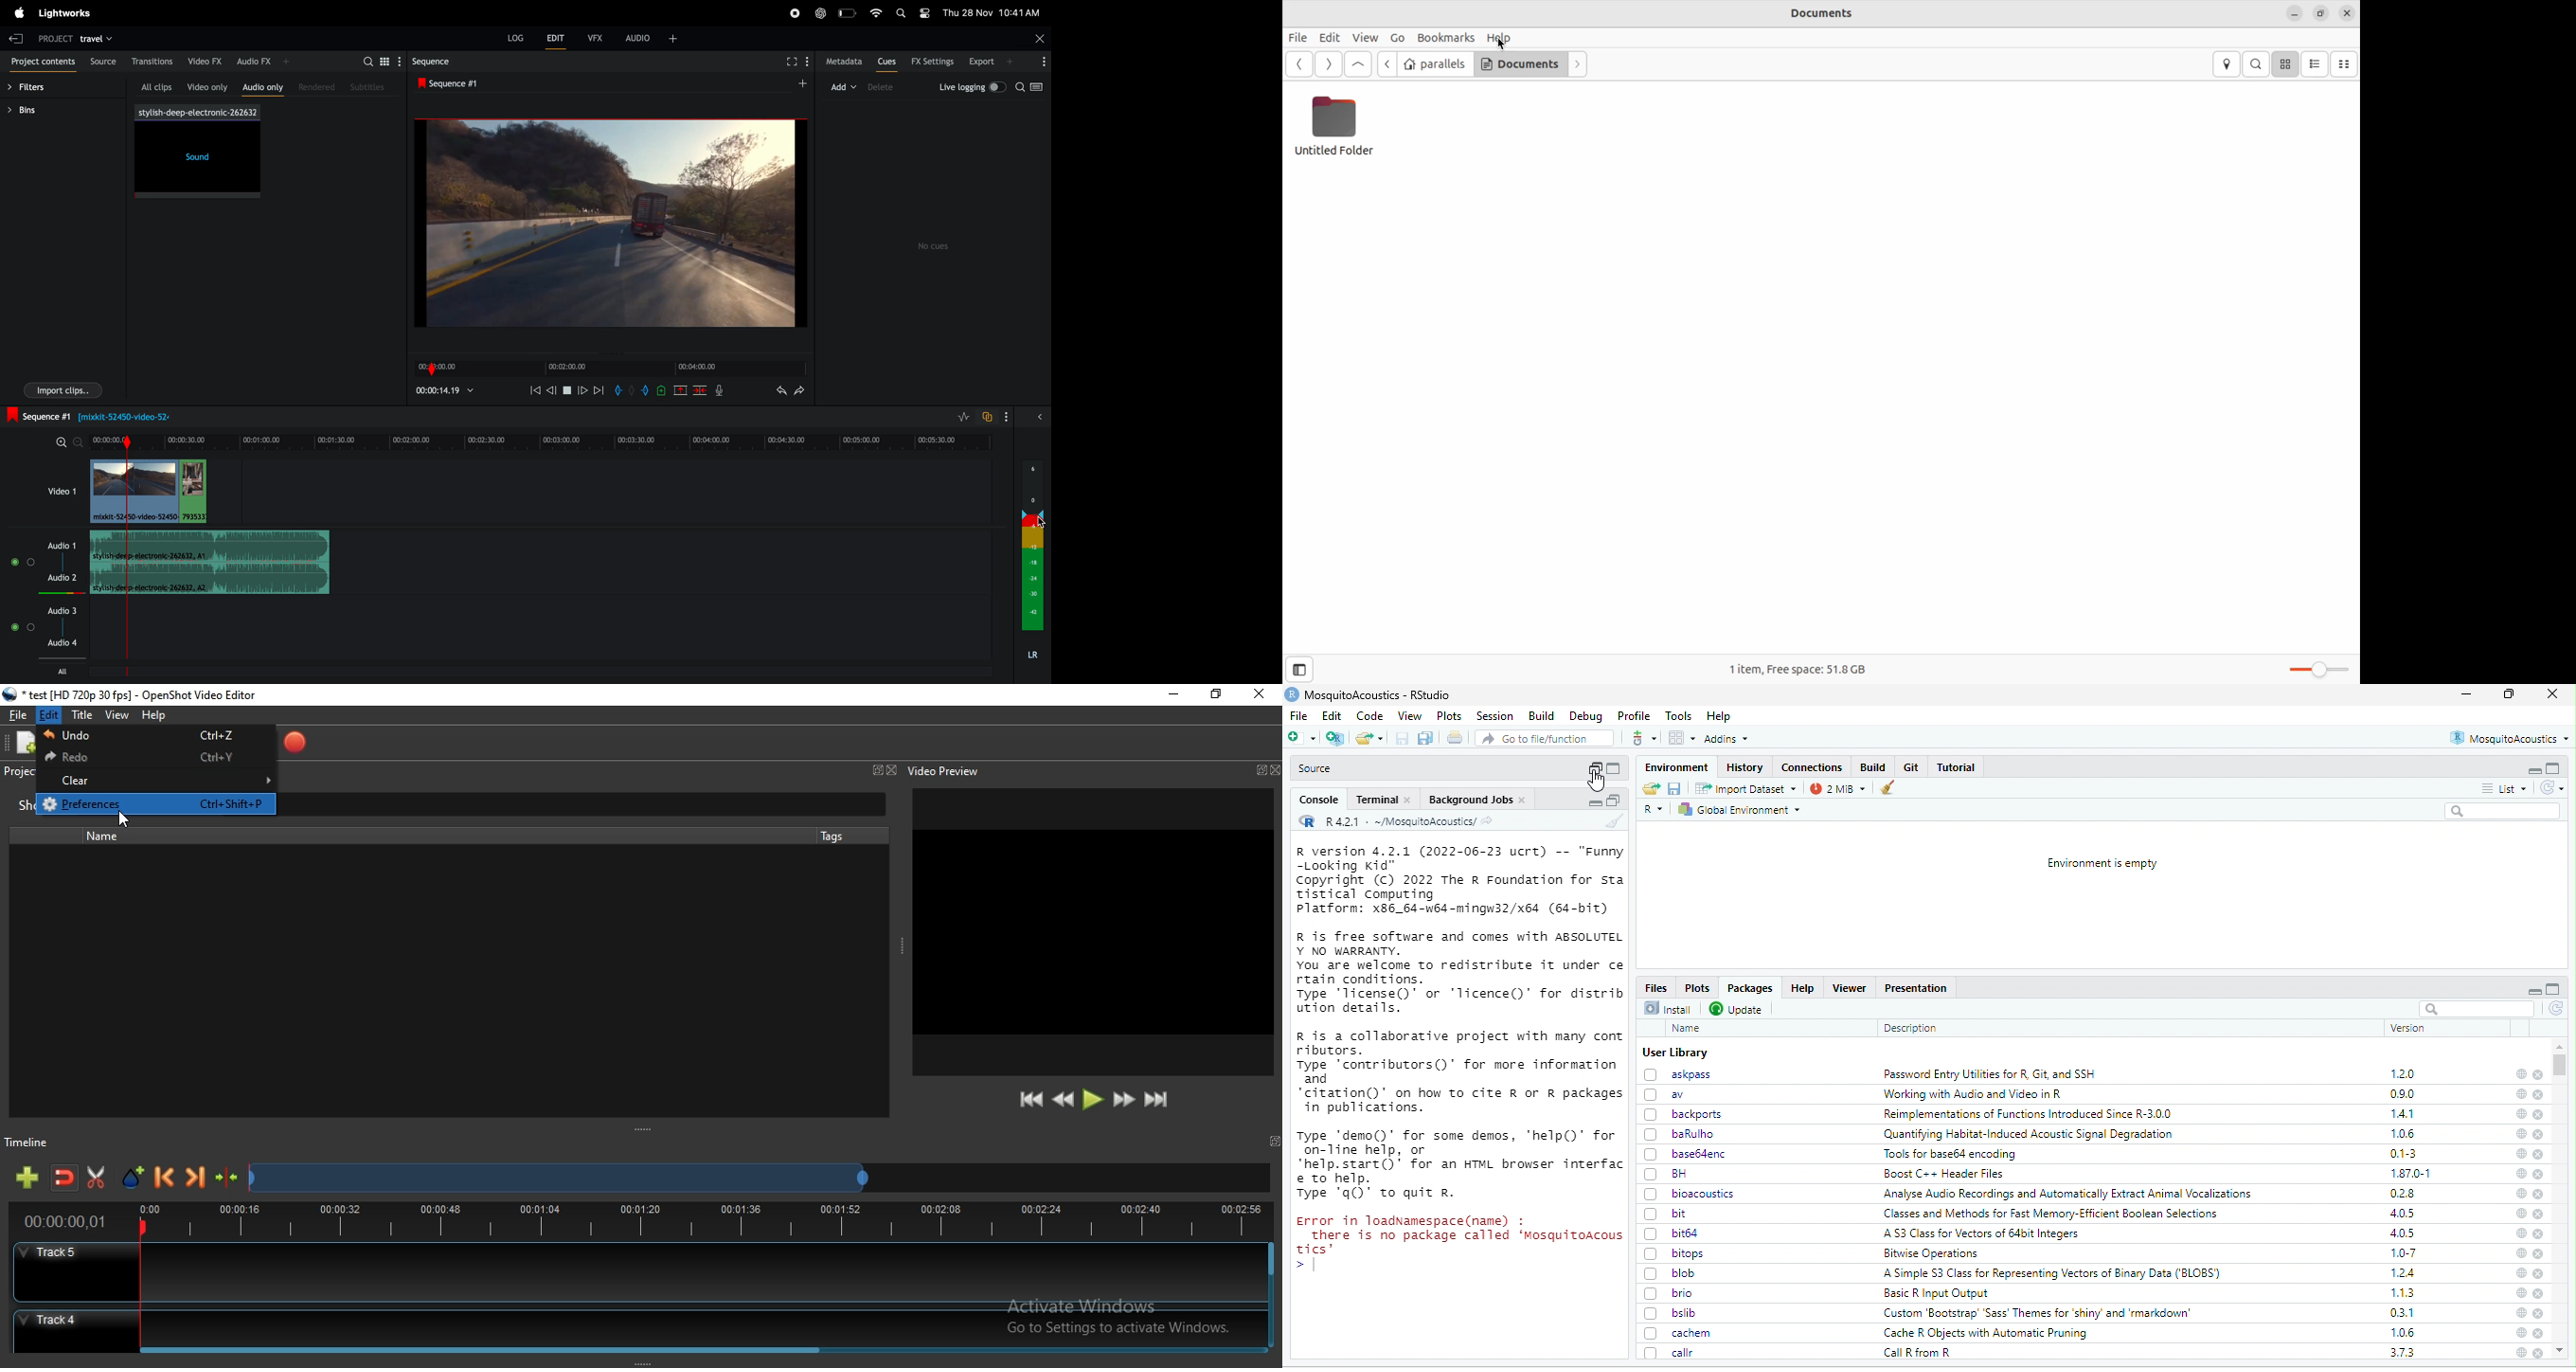 This screenshot has height=1372, width=2576. Describe the element at coordinates (1669, 1292) in the screenshot. I see `brio` at that location.